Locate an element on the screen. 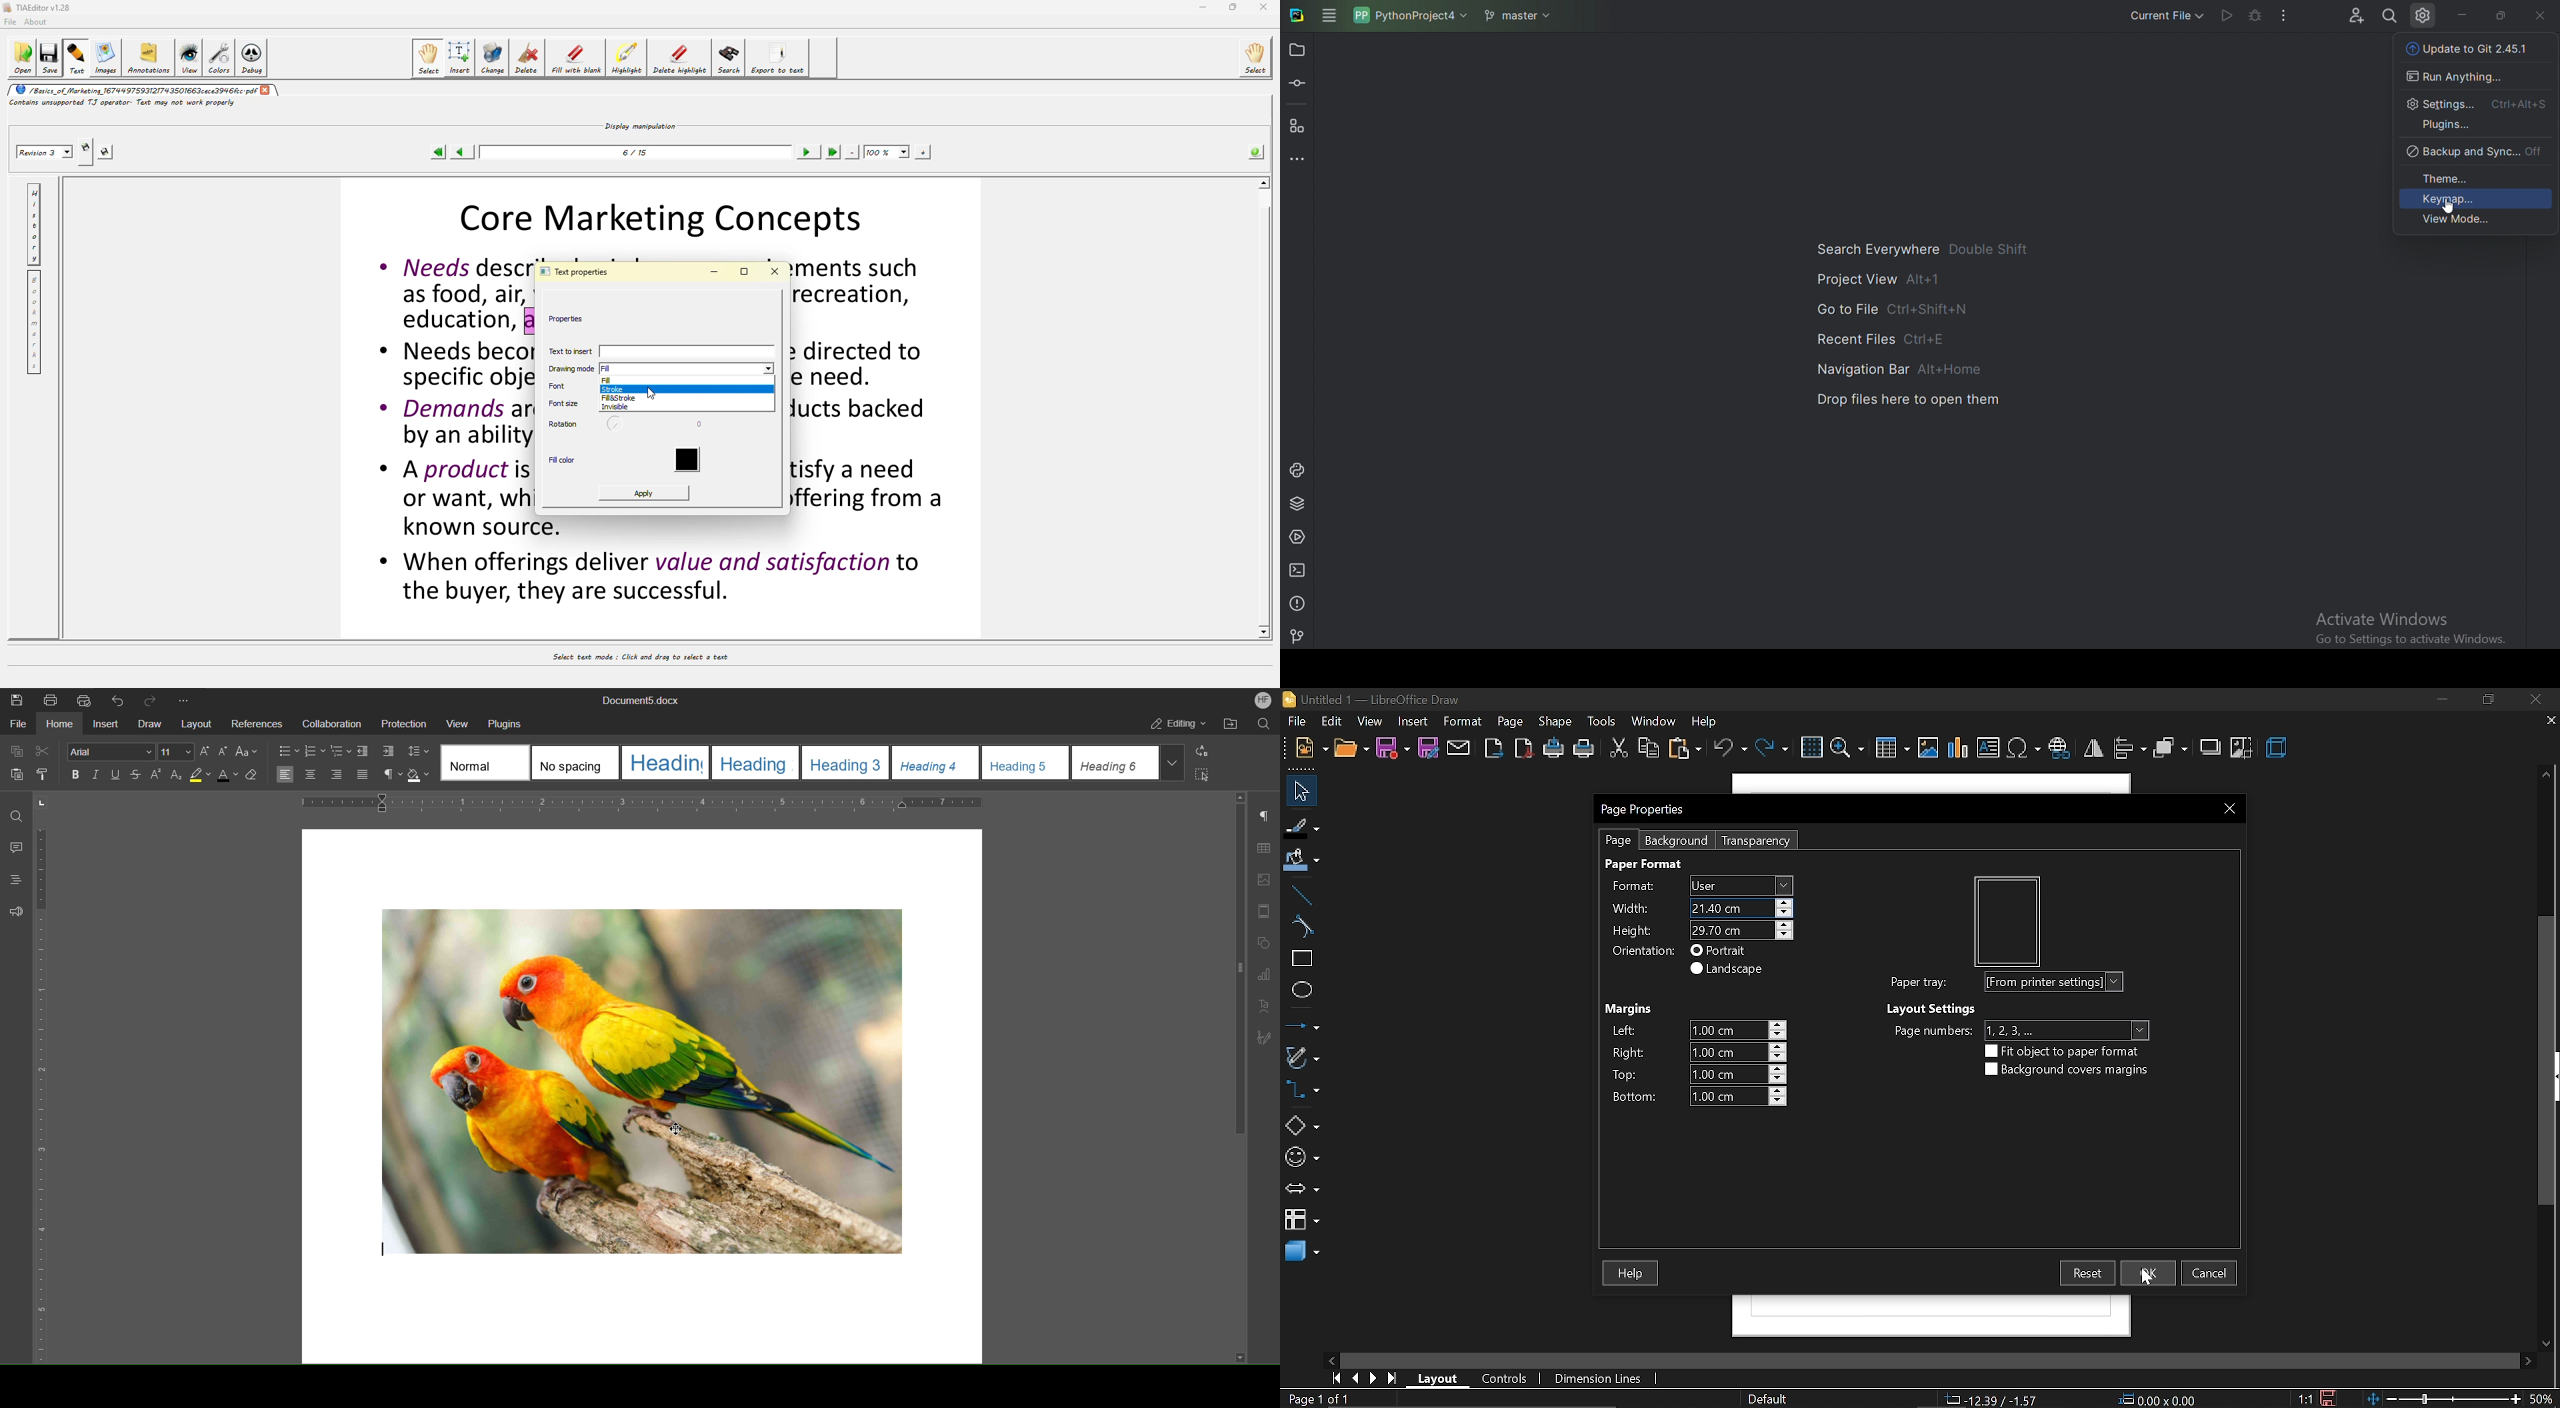 This screenshot has height=1428, width=2576. window is located at coordinates (1652, 723).